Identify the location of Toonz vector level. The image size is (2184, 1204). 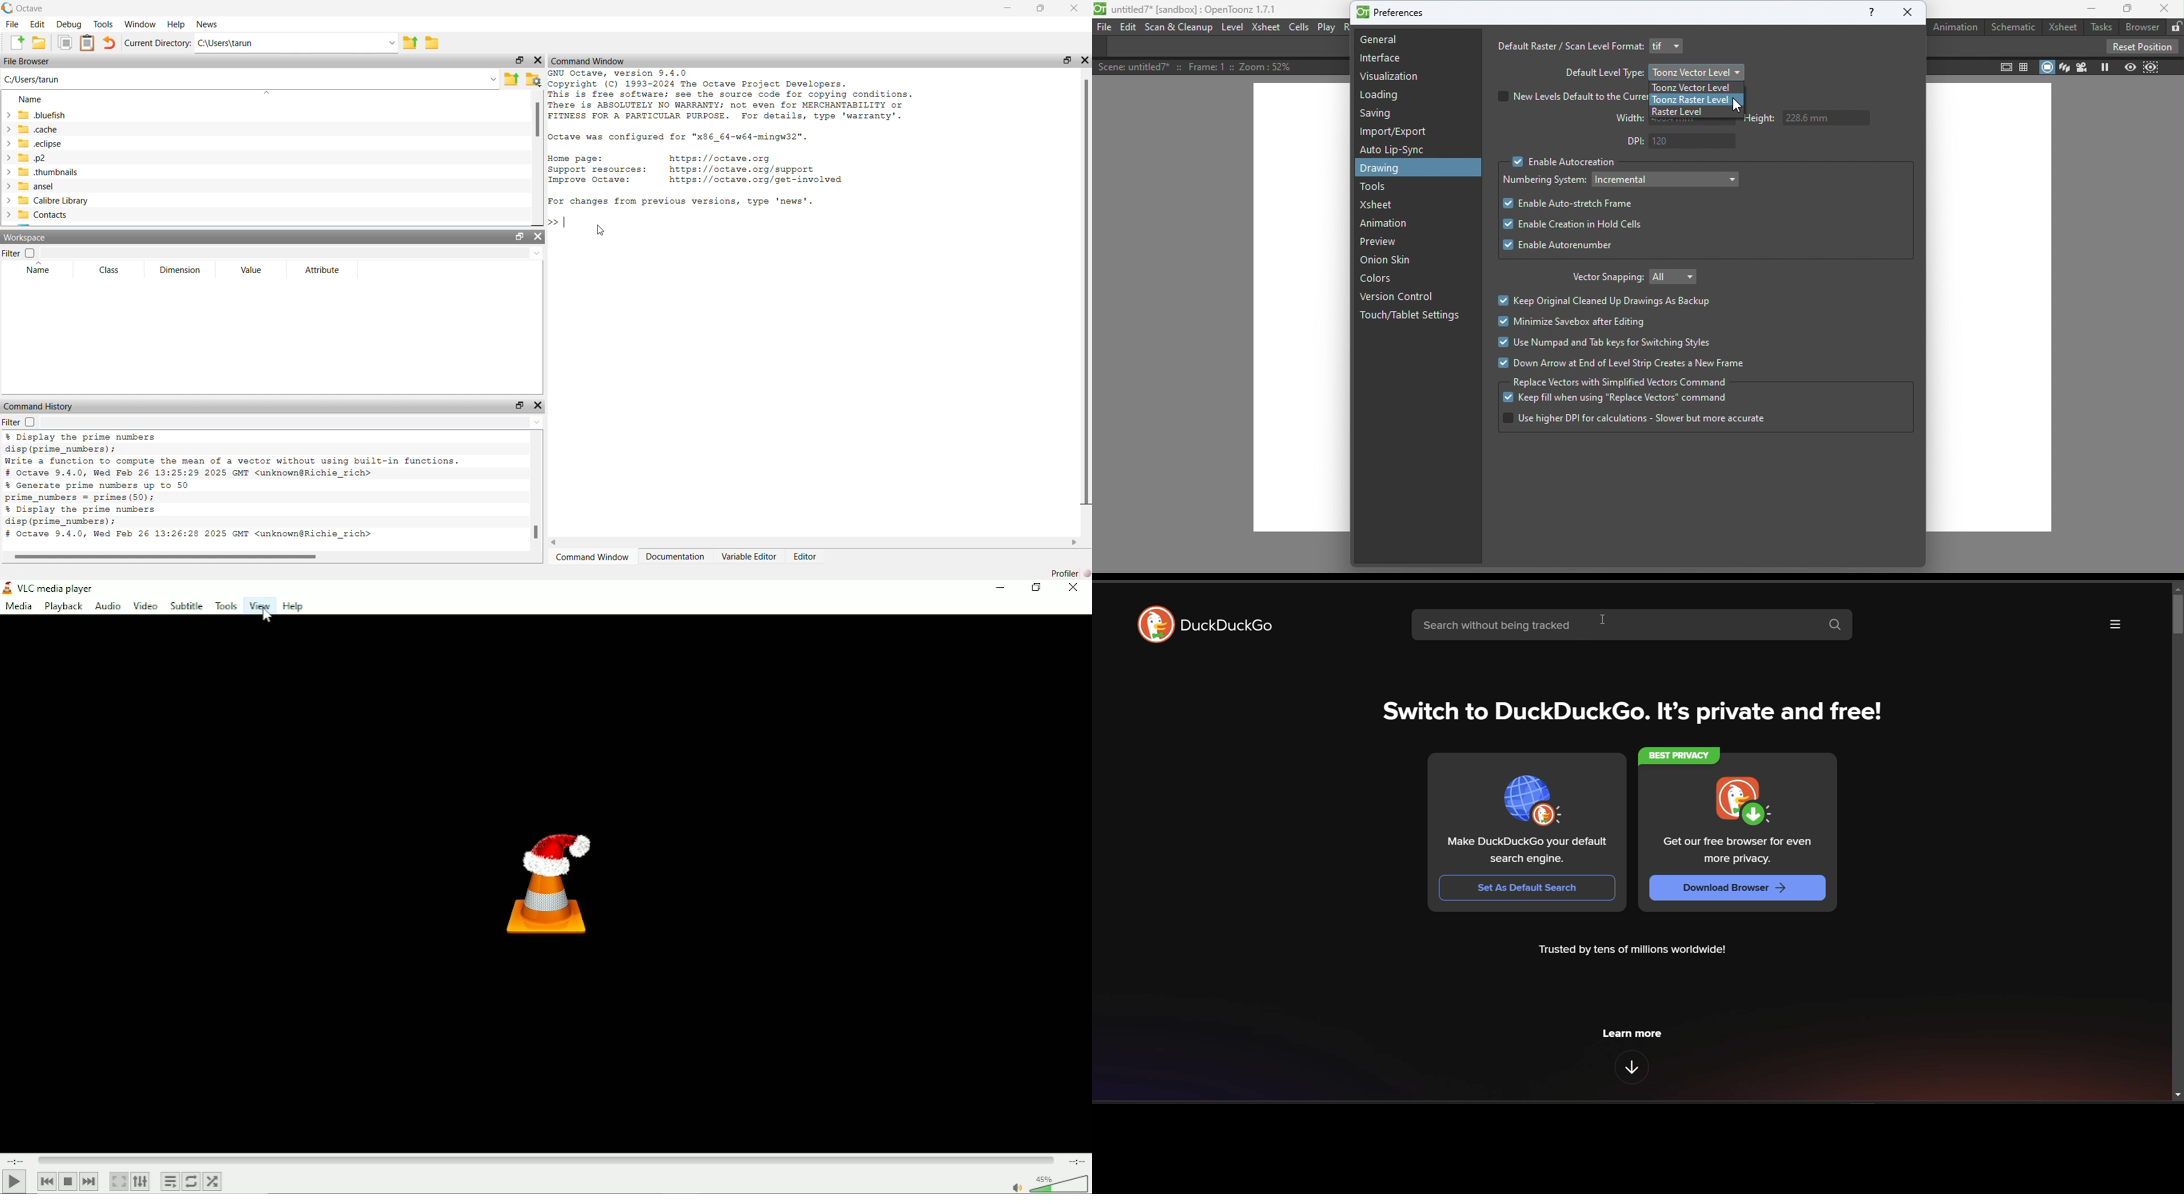
(1696, 87).